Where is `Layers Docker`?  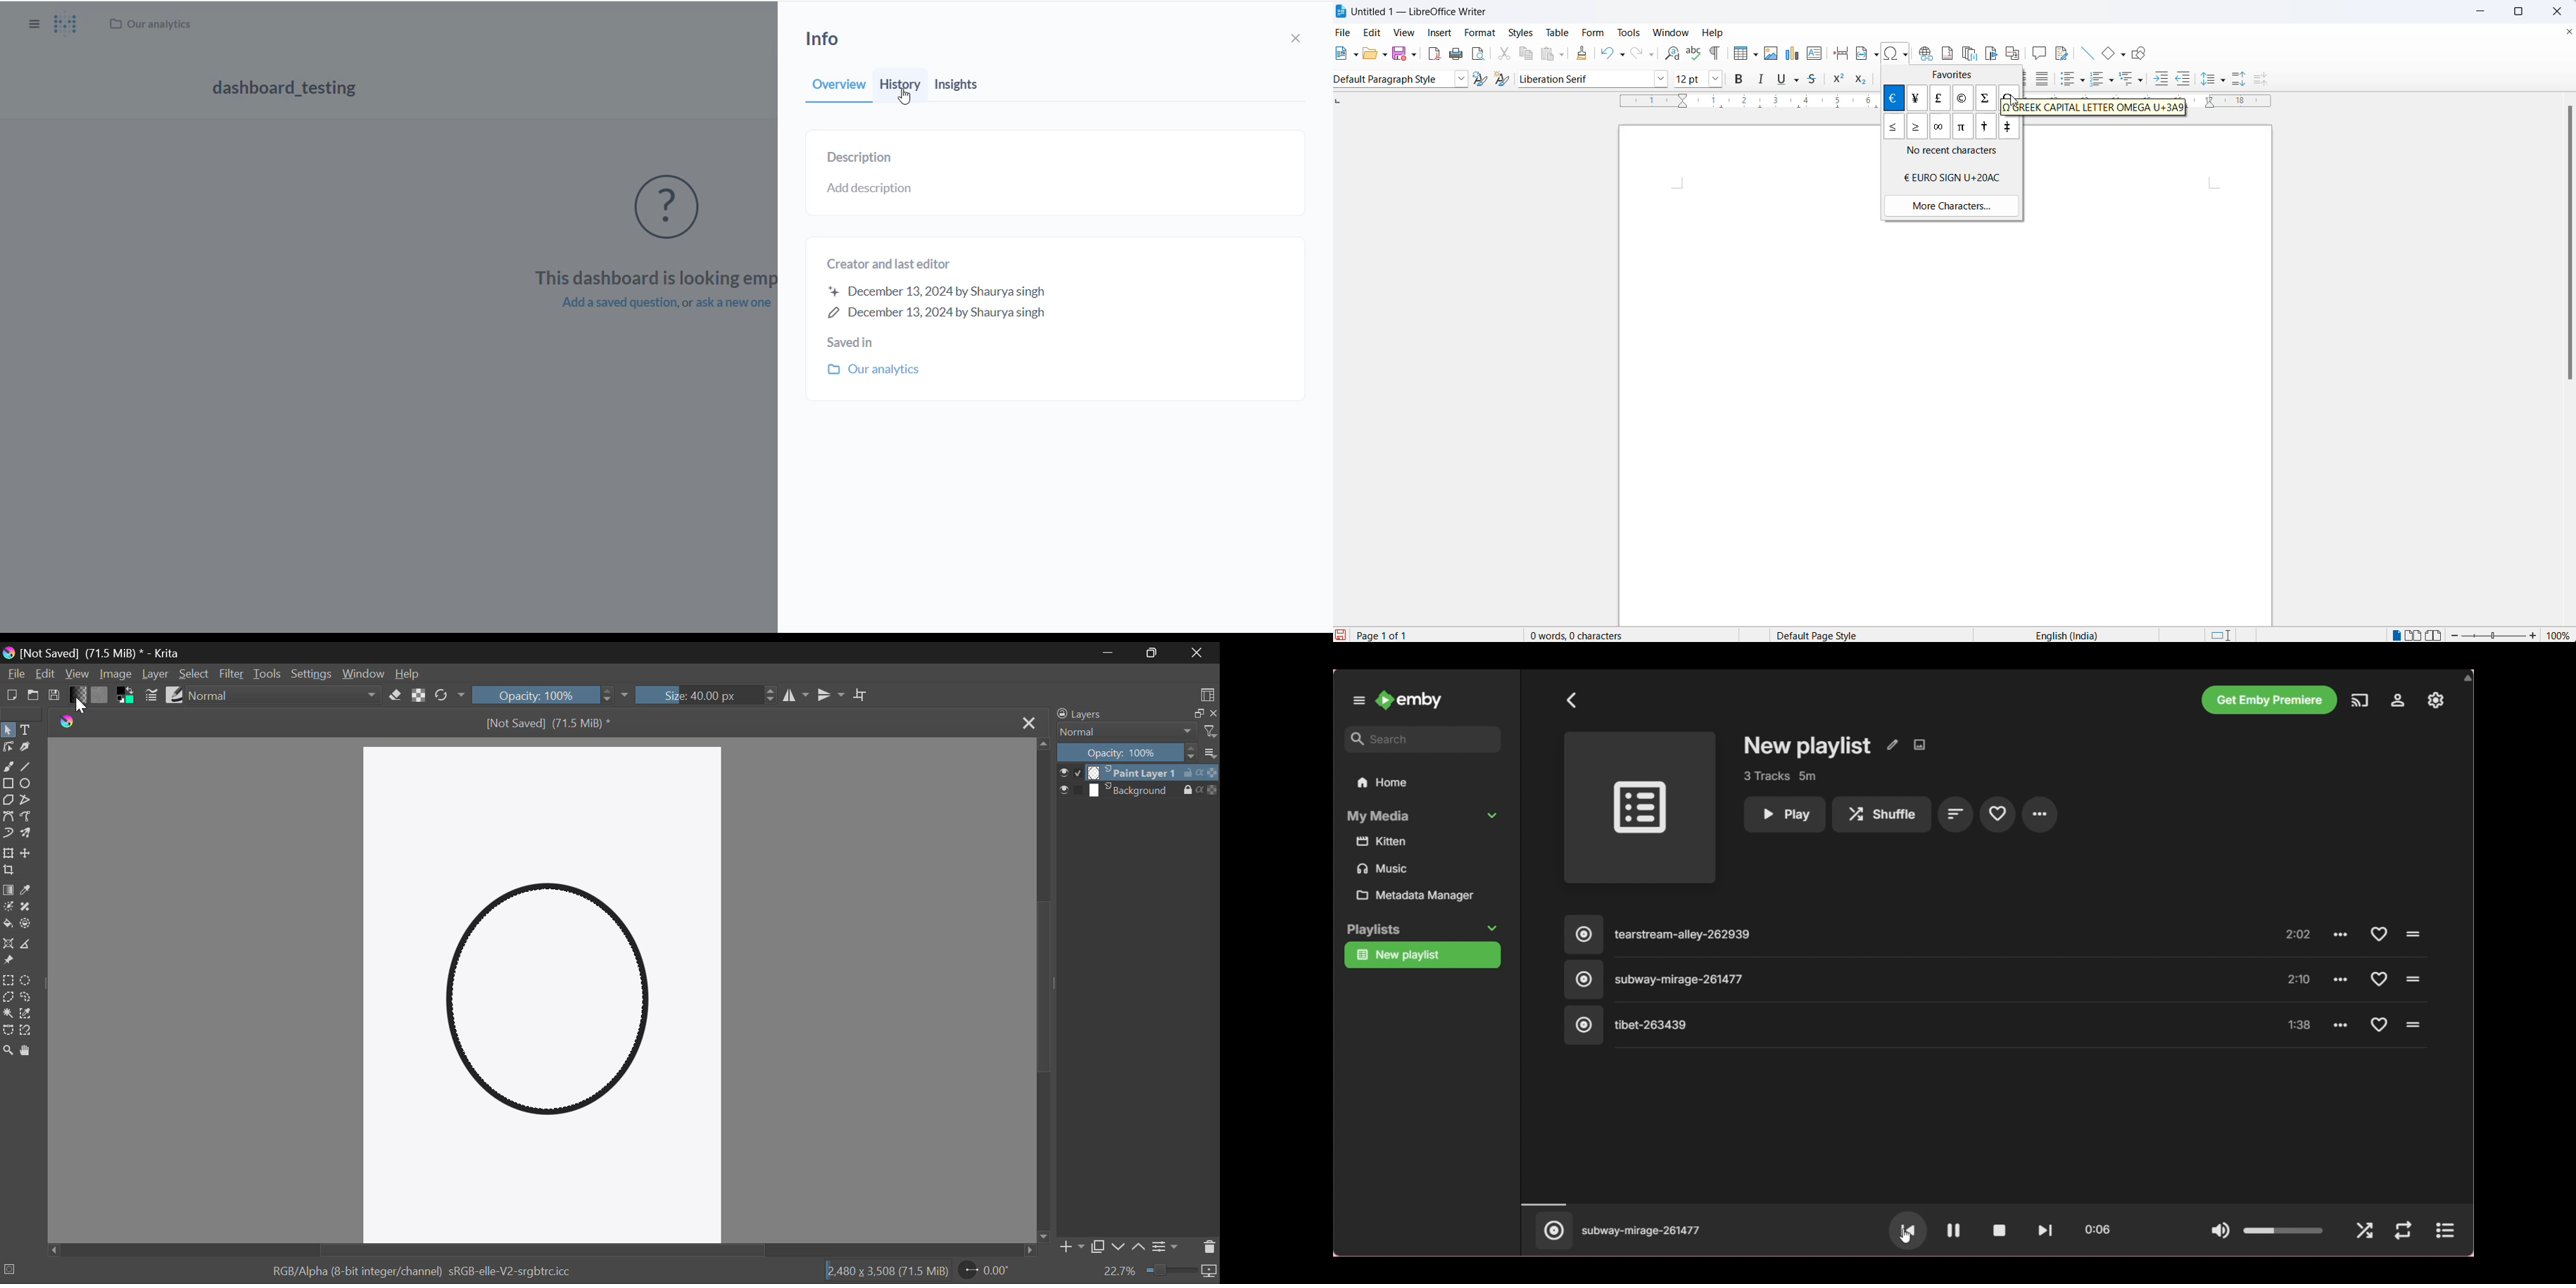
Layers Docker is located at coordinates (1091, 714).